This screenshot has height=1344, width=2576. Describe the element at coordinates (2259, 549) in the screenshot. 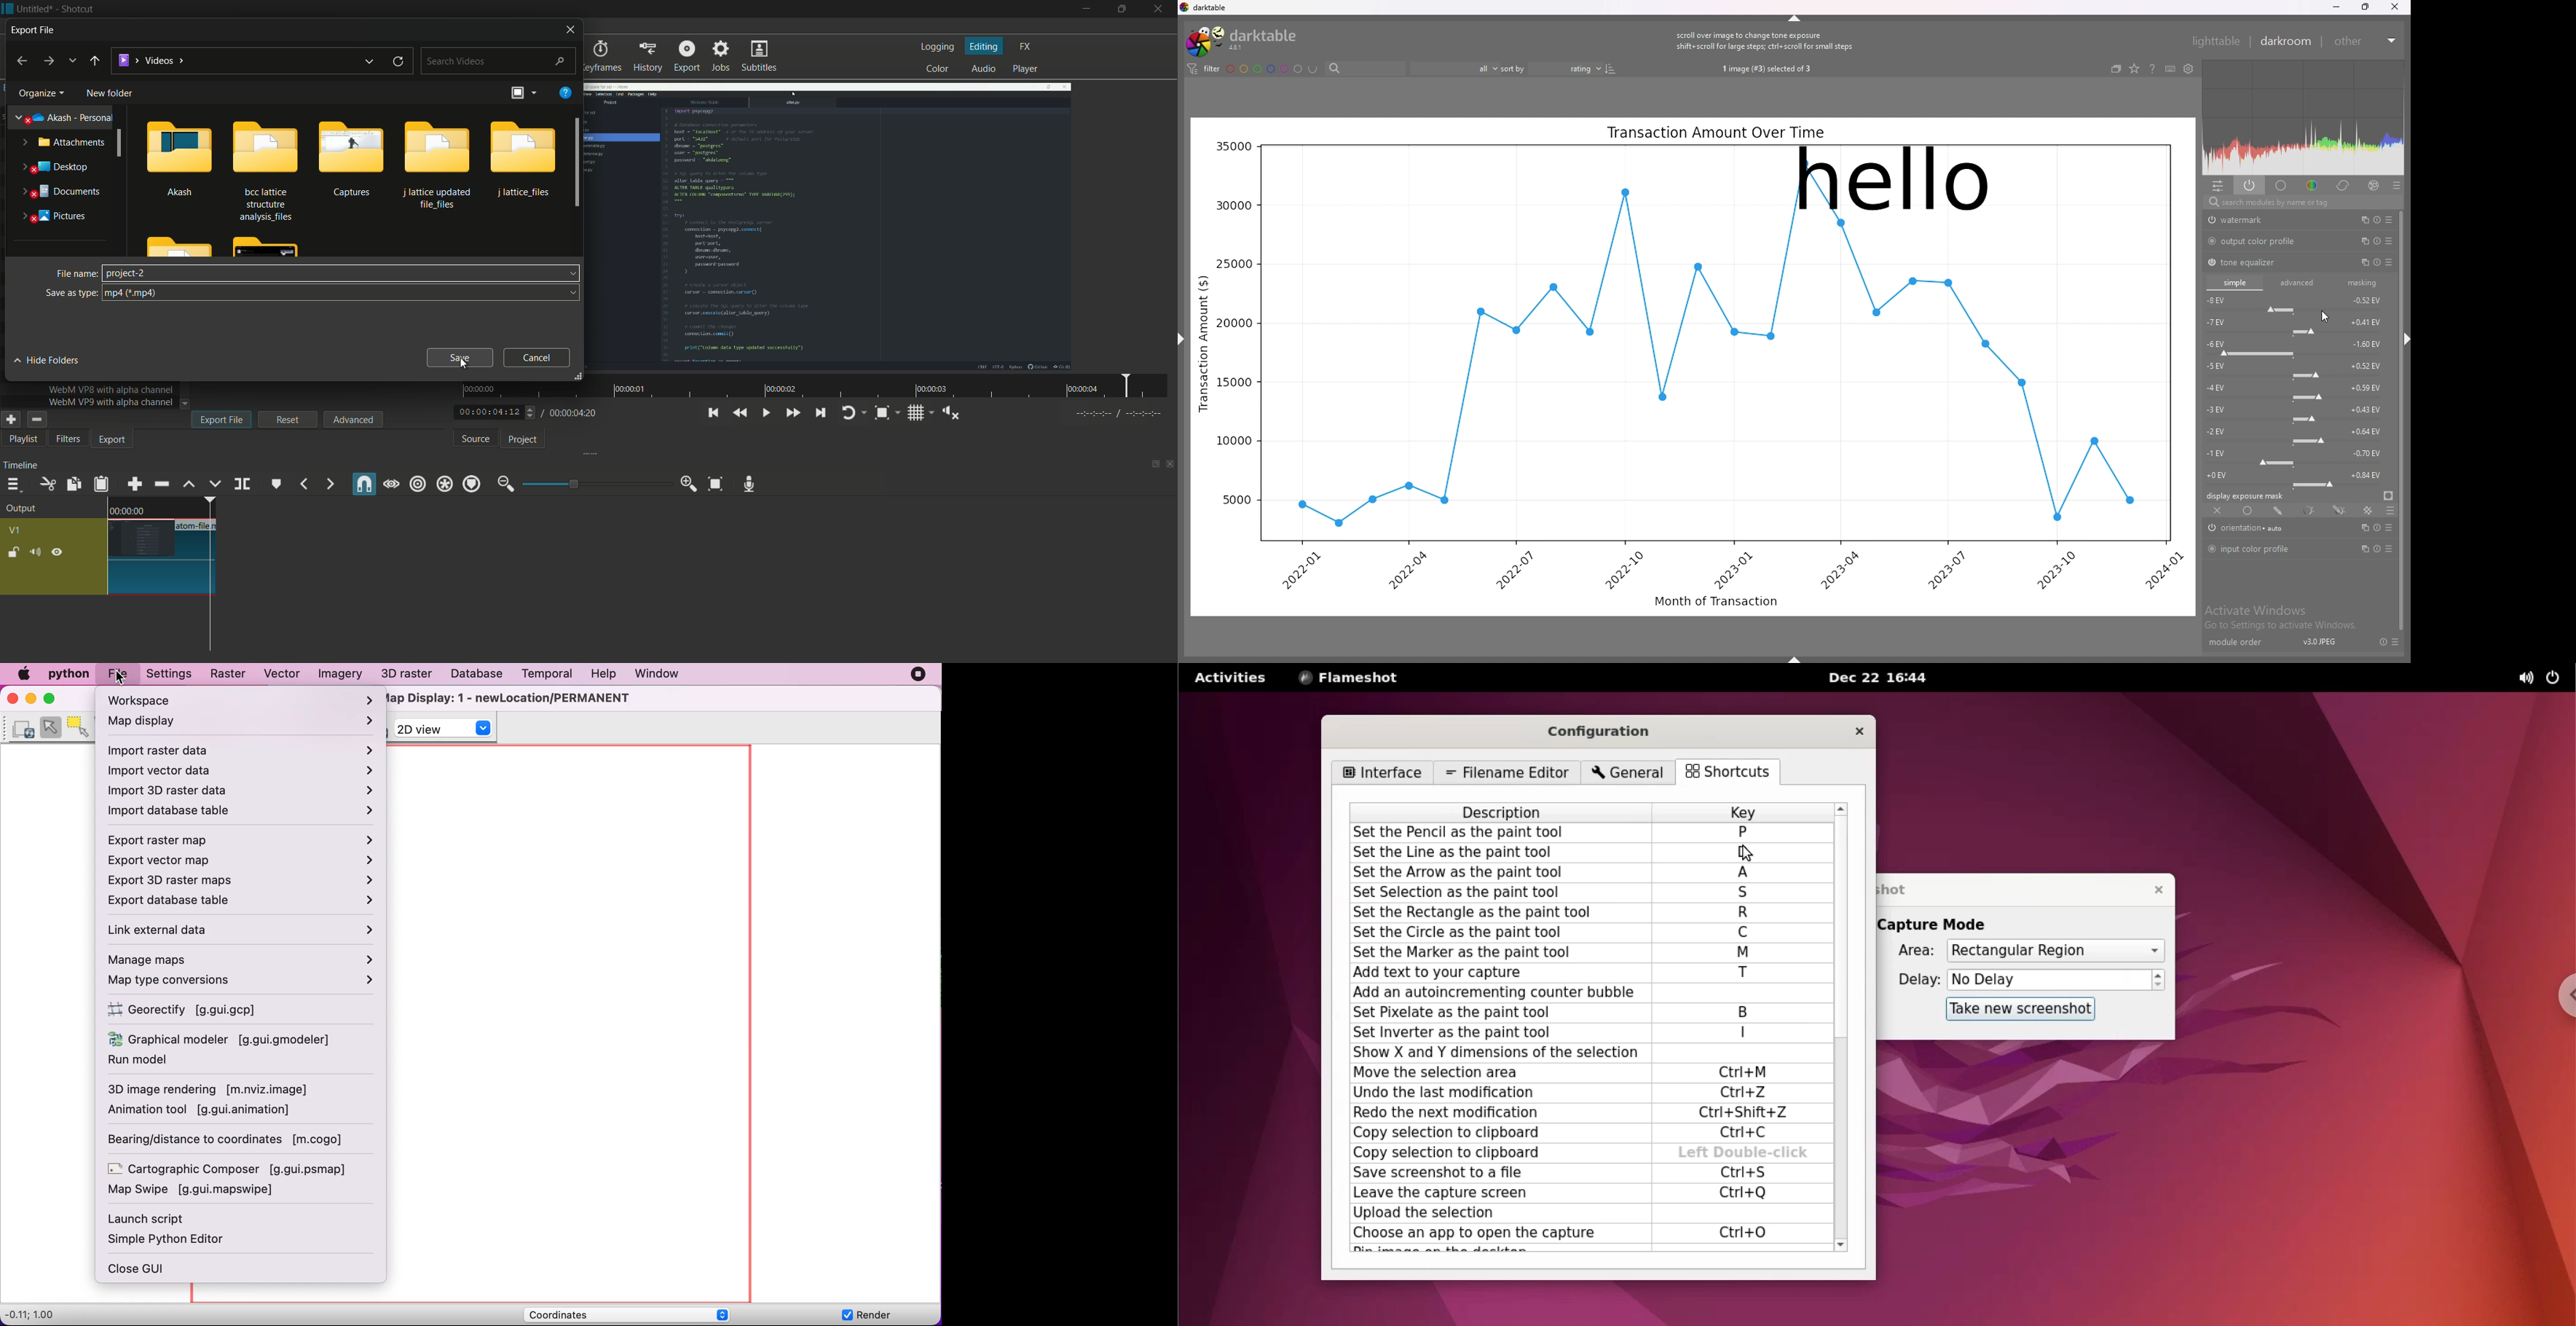

I see `input color profile` at that location.